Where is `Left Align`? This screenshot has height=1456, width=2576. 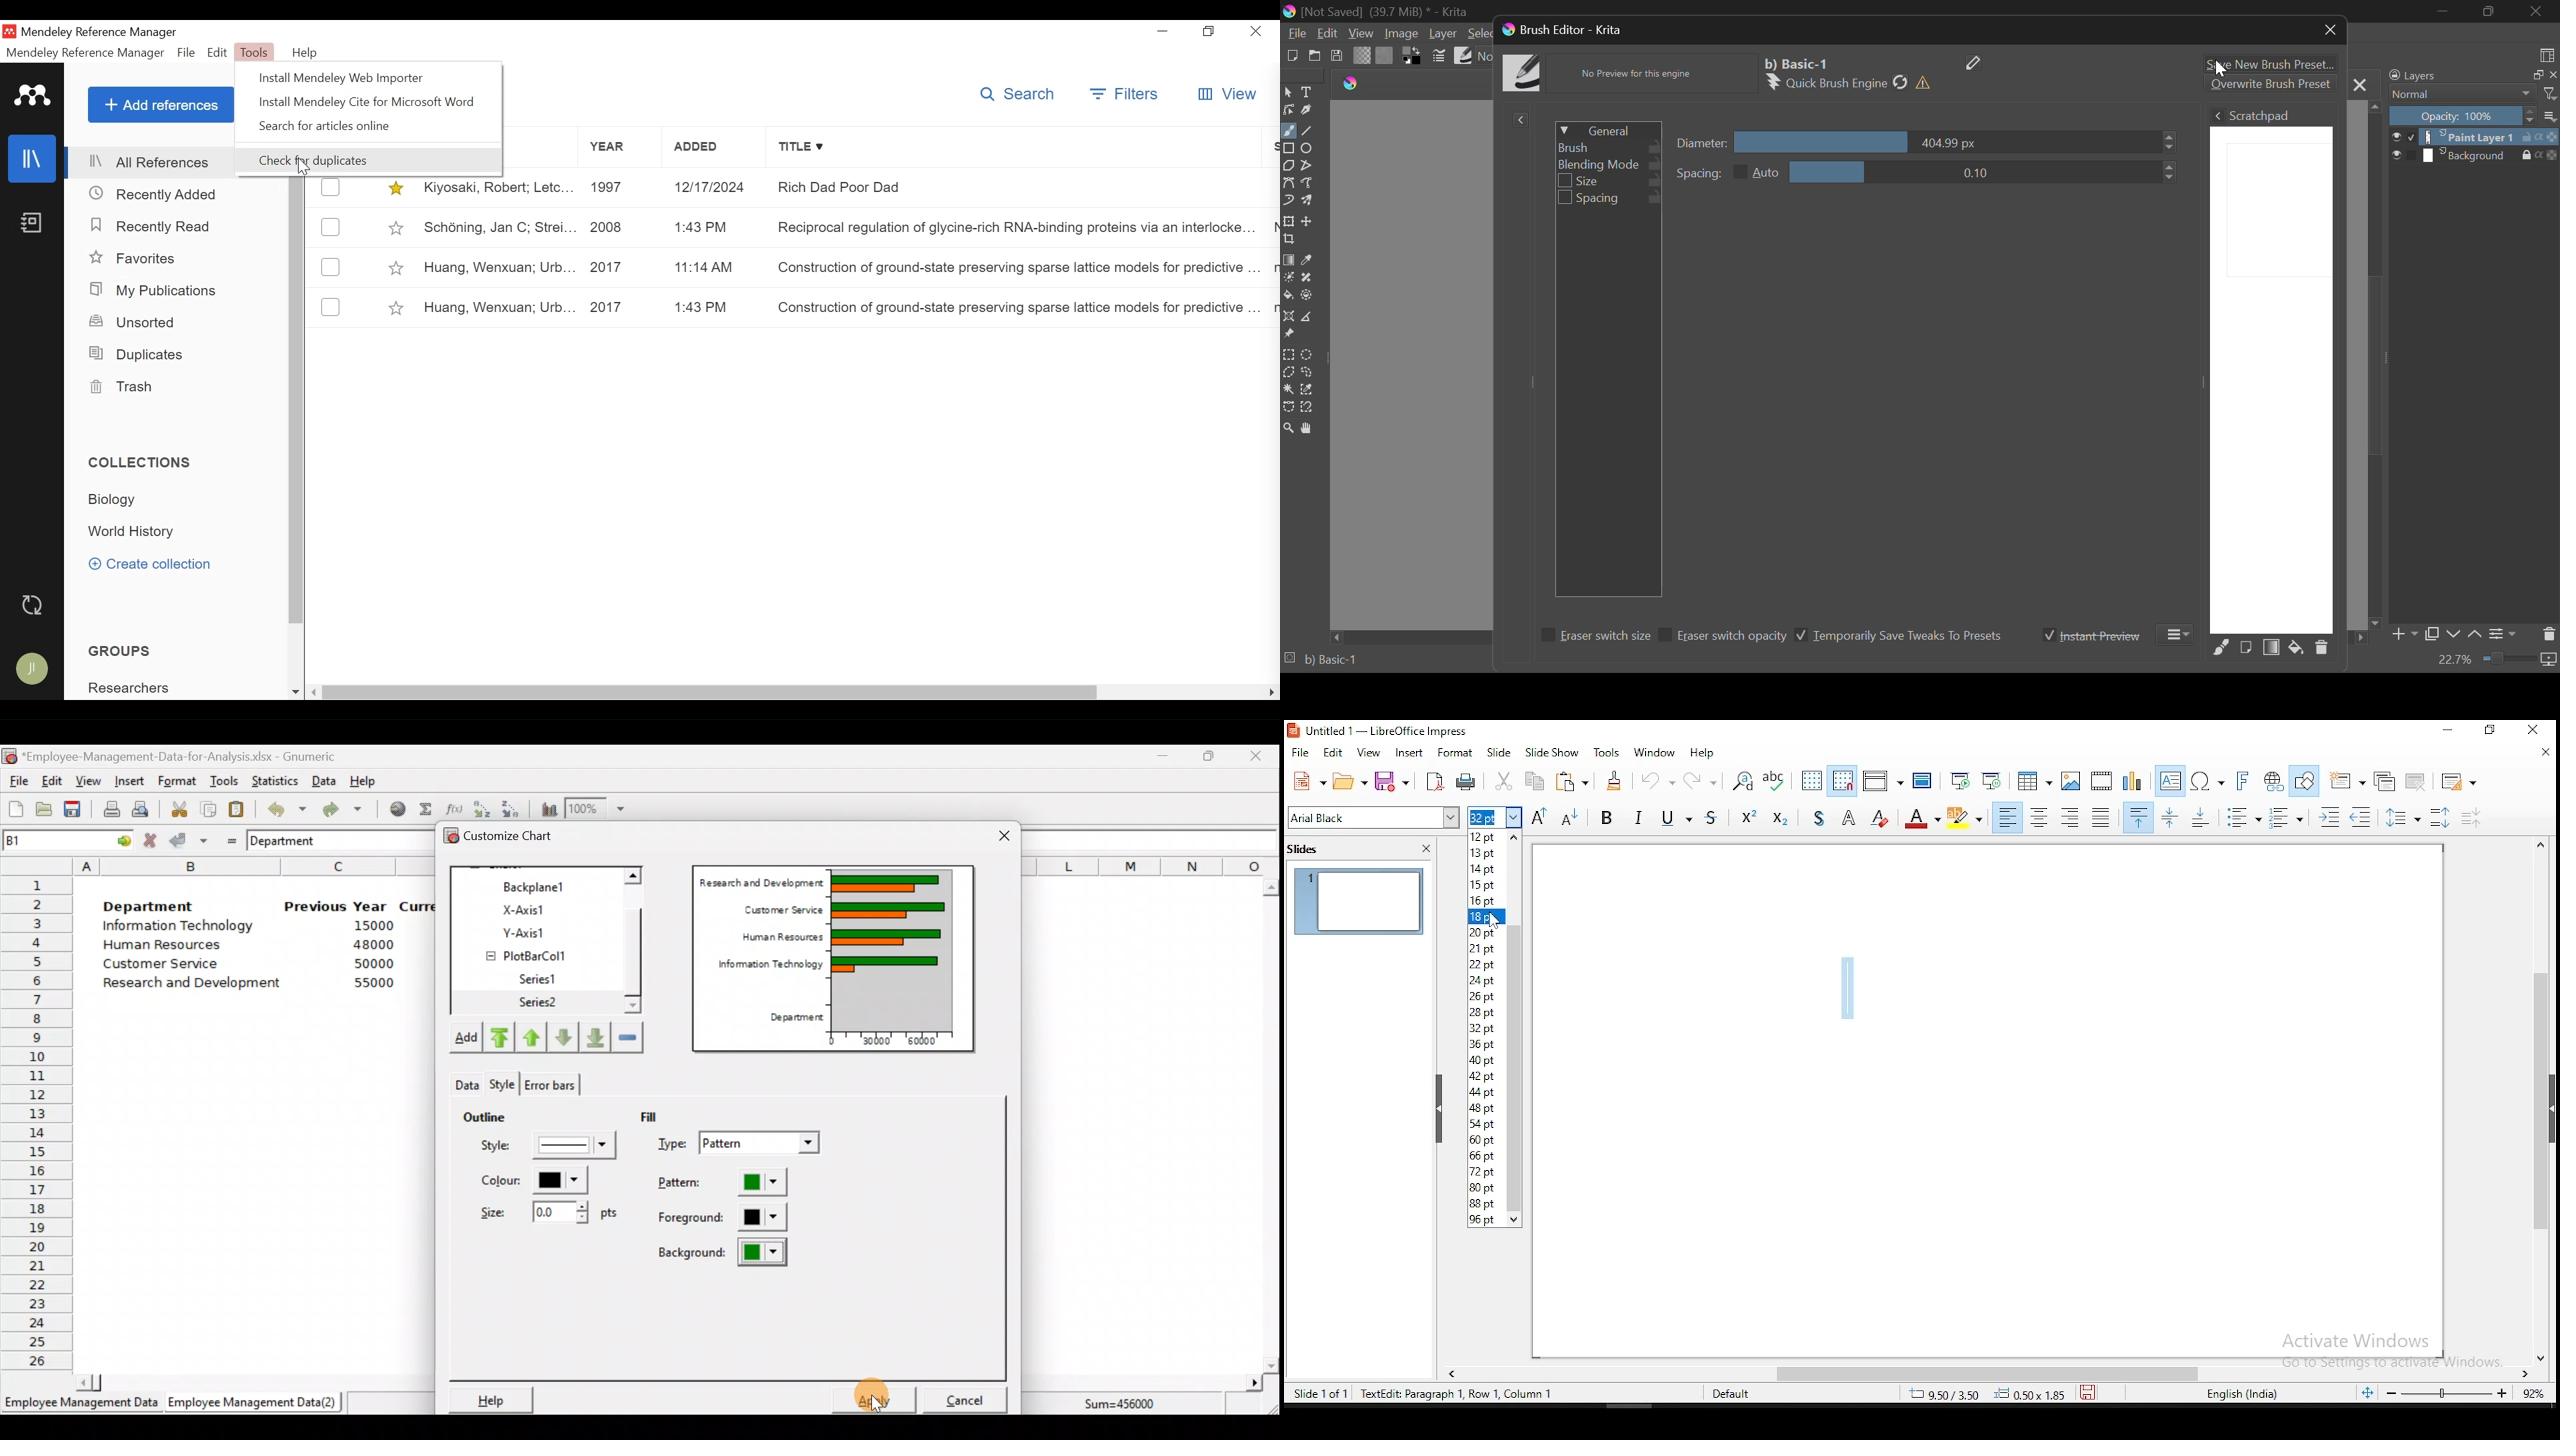
Left Align is located at coordinates (2007, 817).